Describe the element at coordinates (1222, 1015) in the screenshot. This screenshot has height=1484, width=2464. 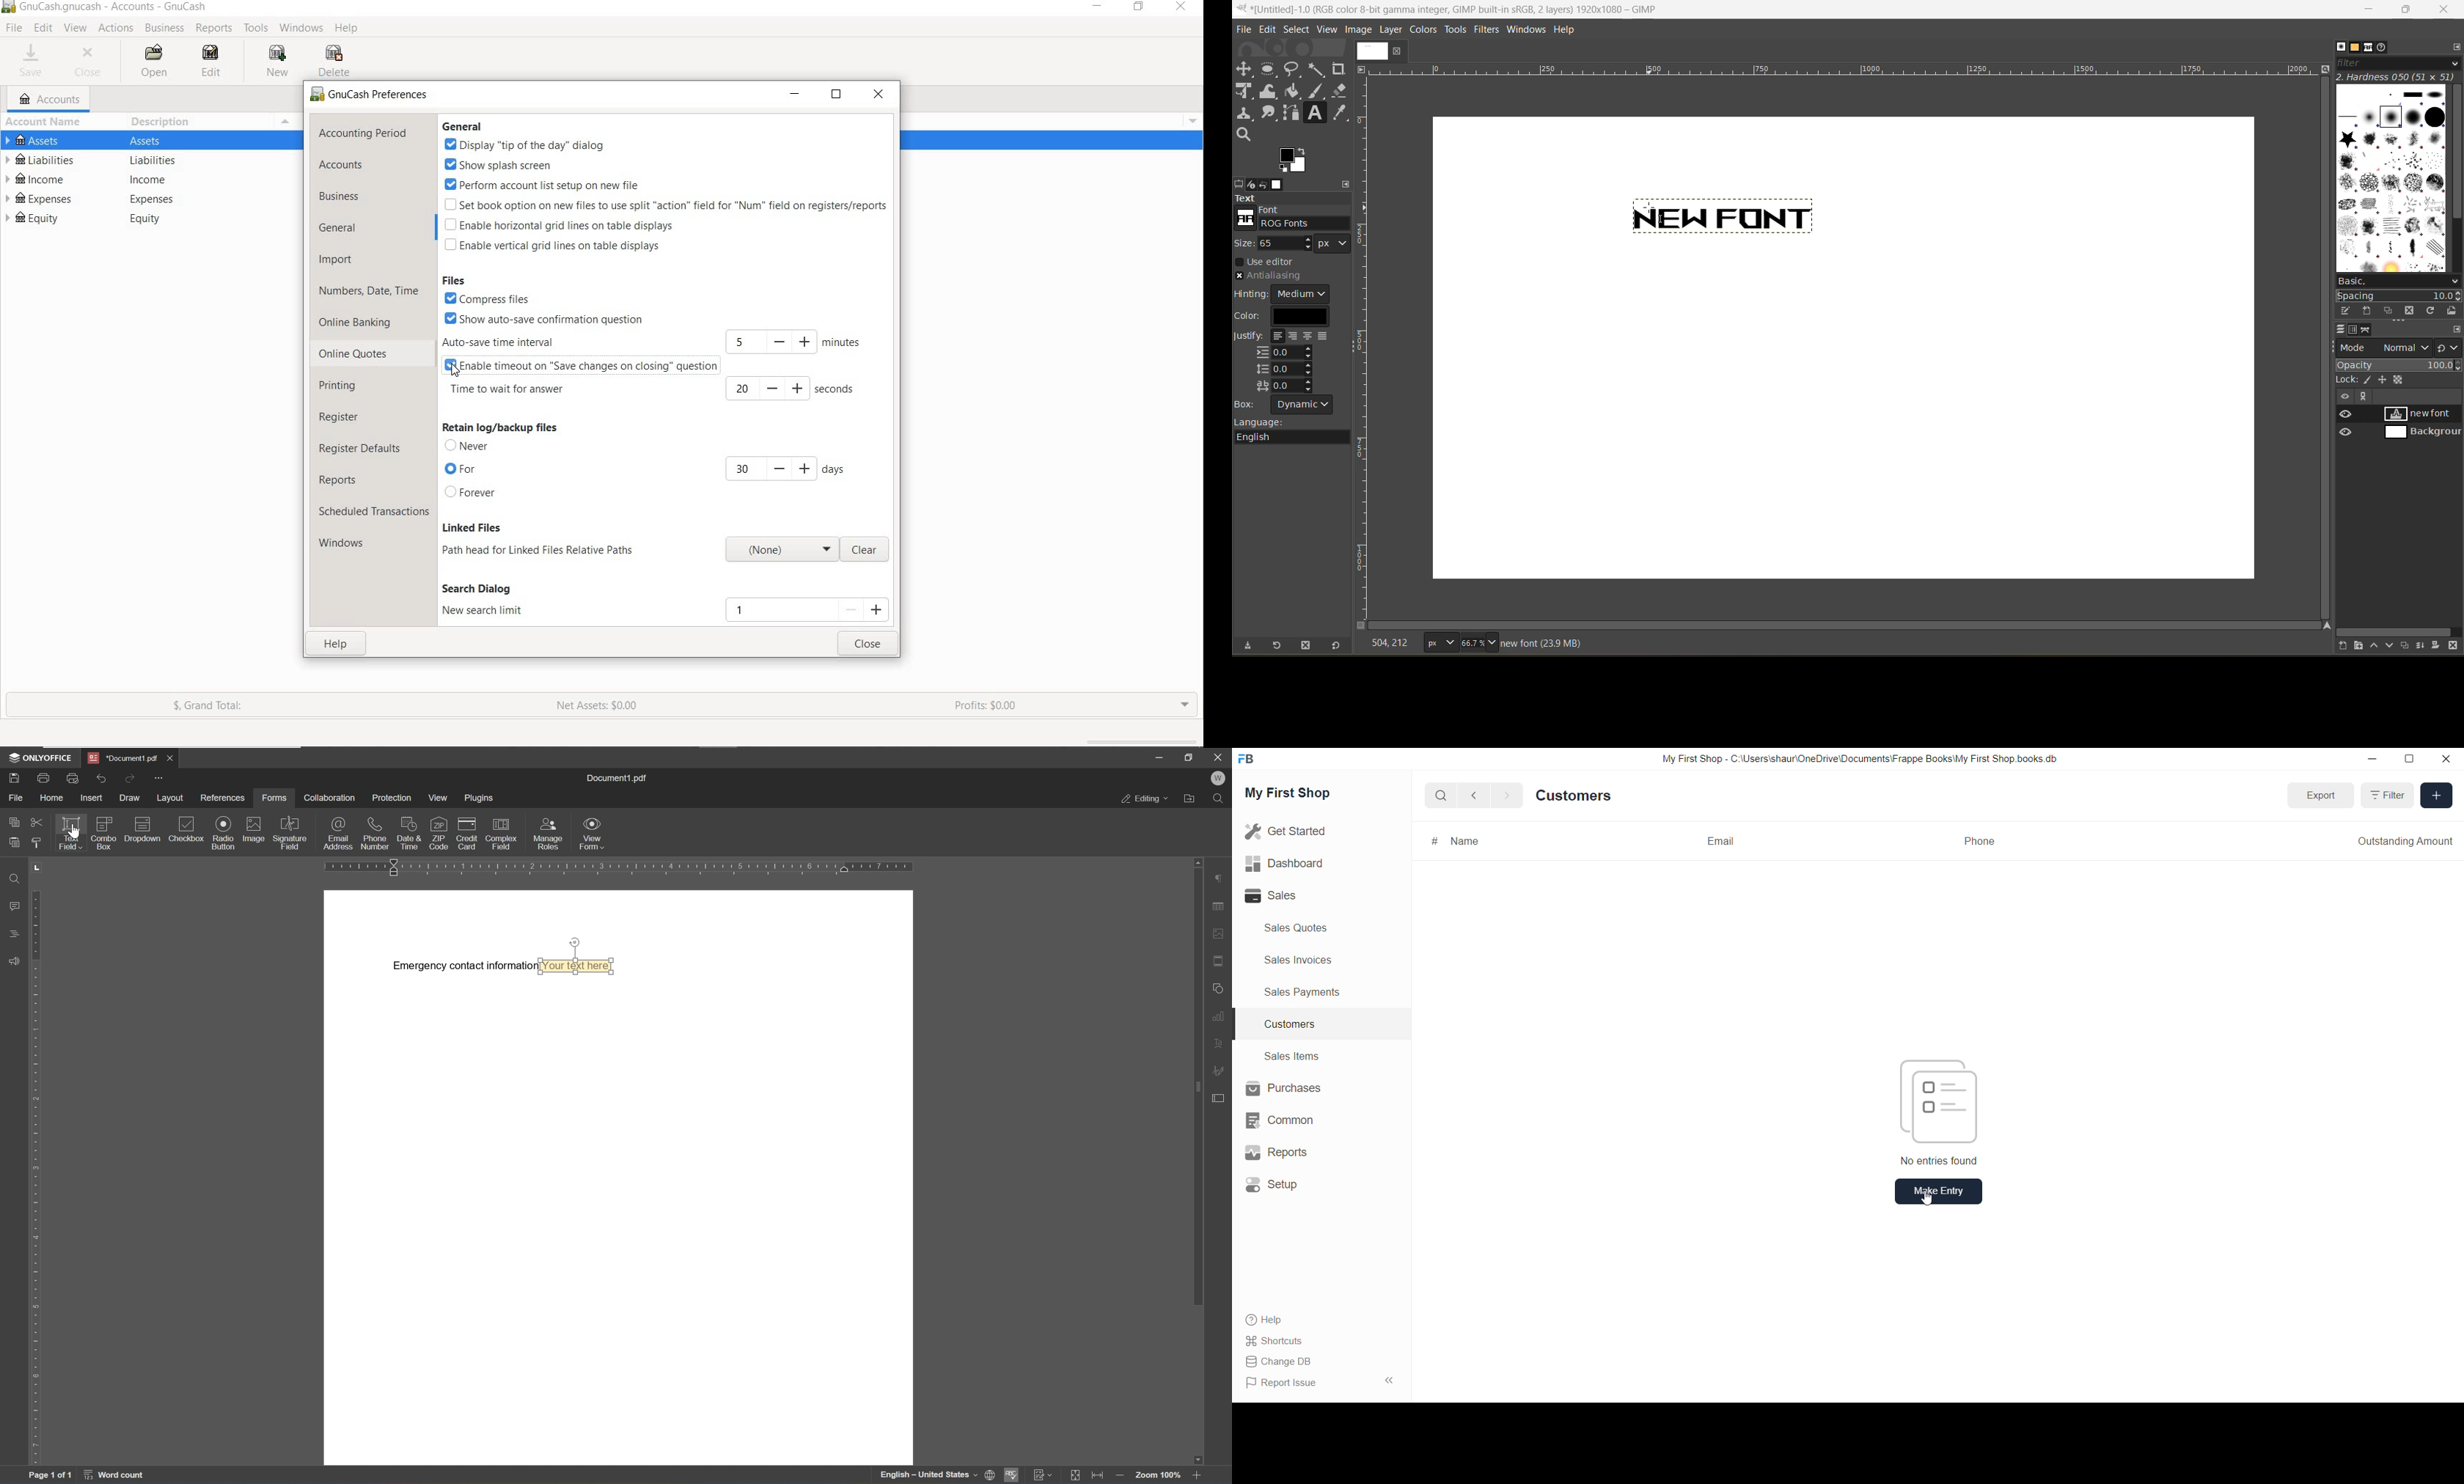
I see `chart settings` at that location.